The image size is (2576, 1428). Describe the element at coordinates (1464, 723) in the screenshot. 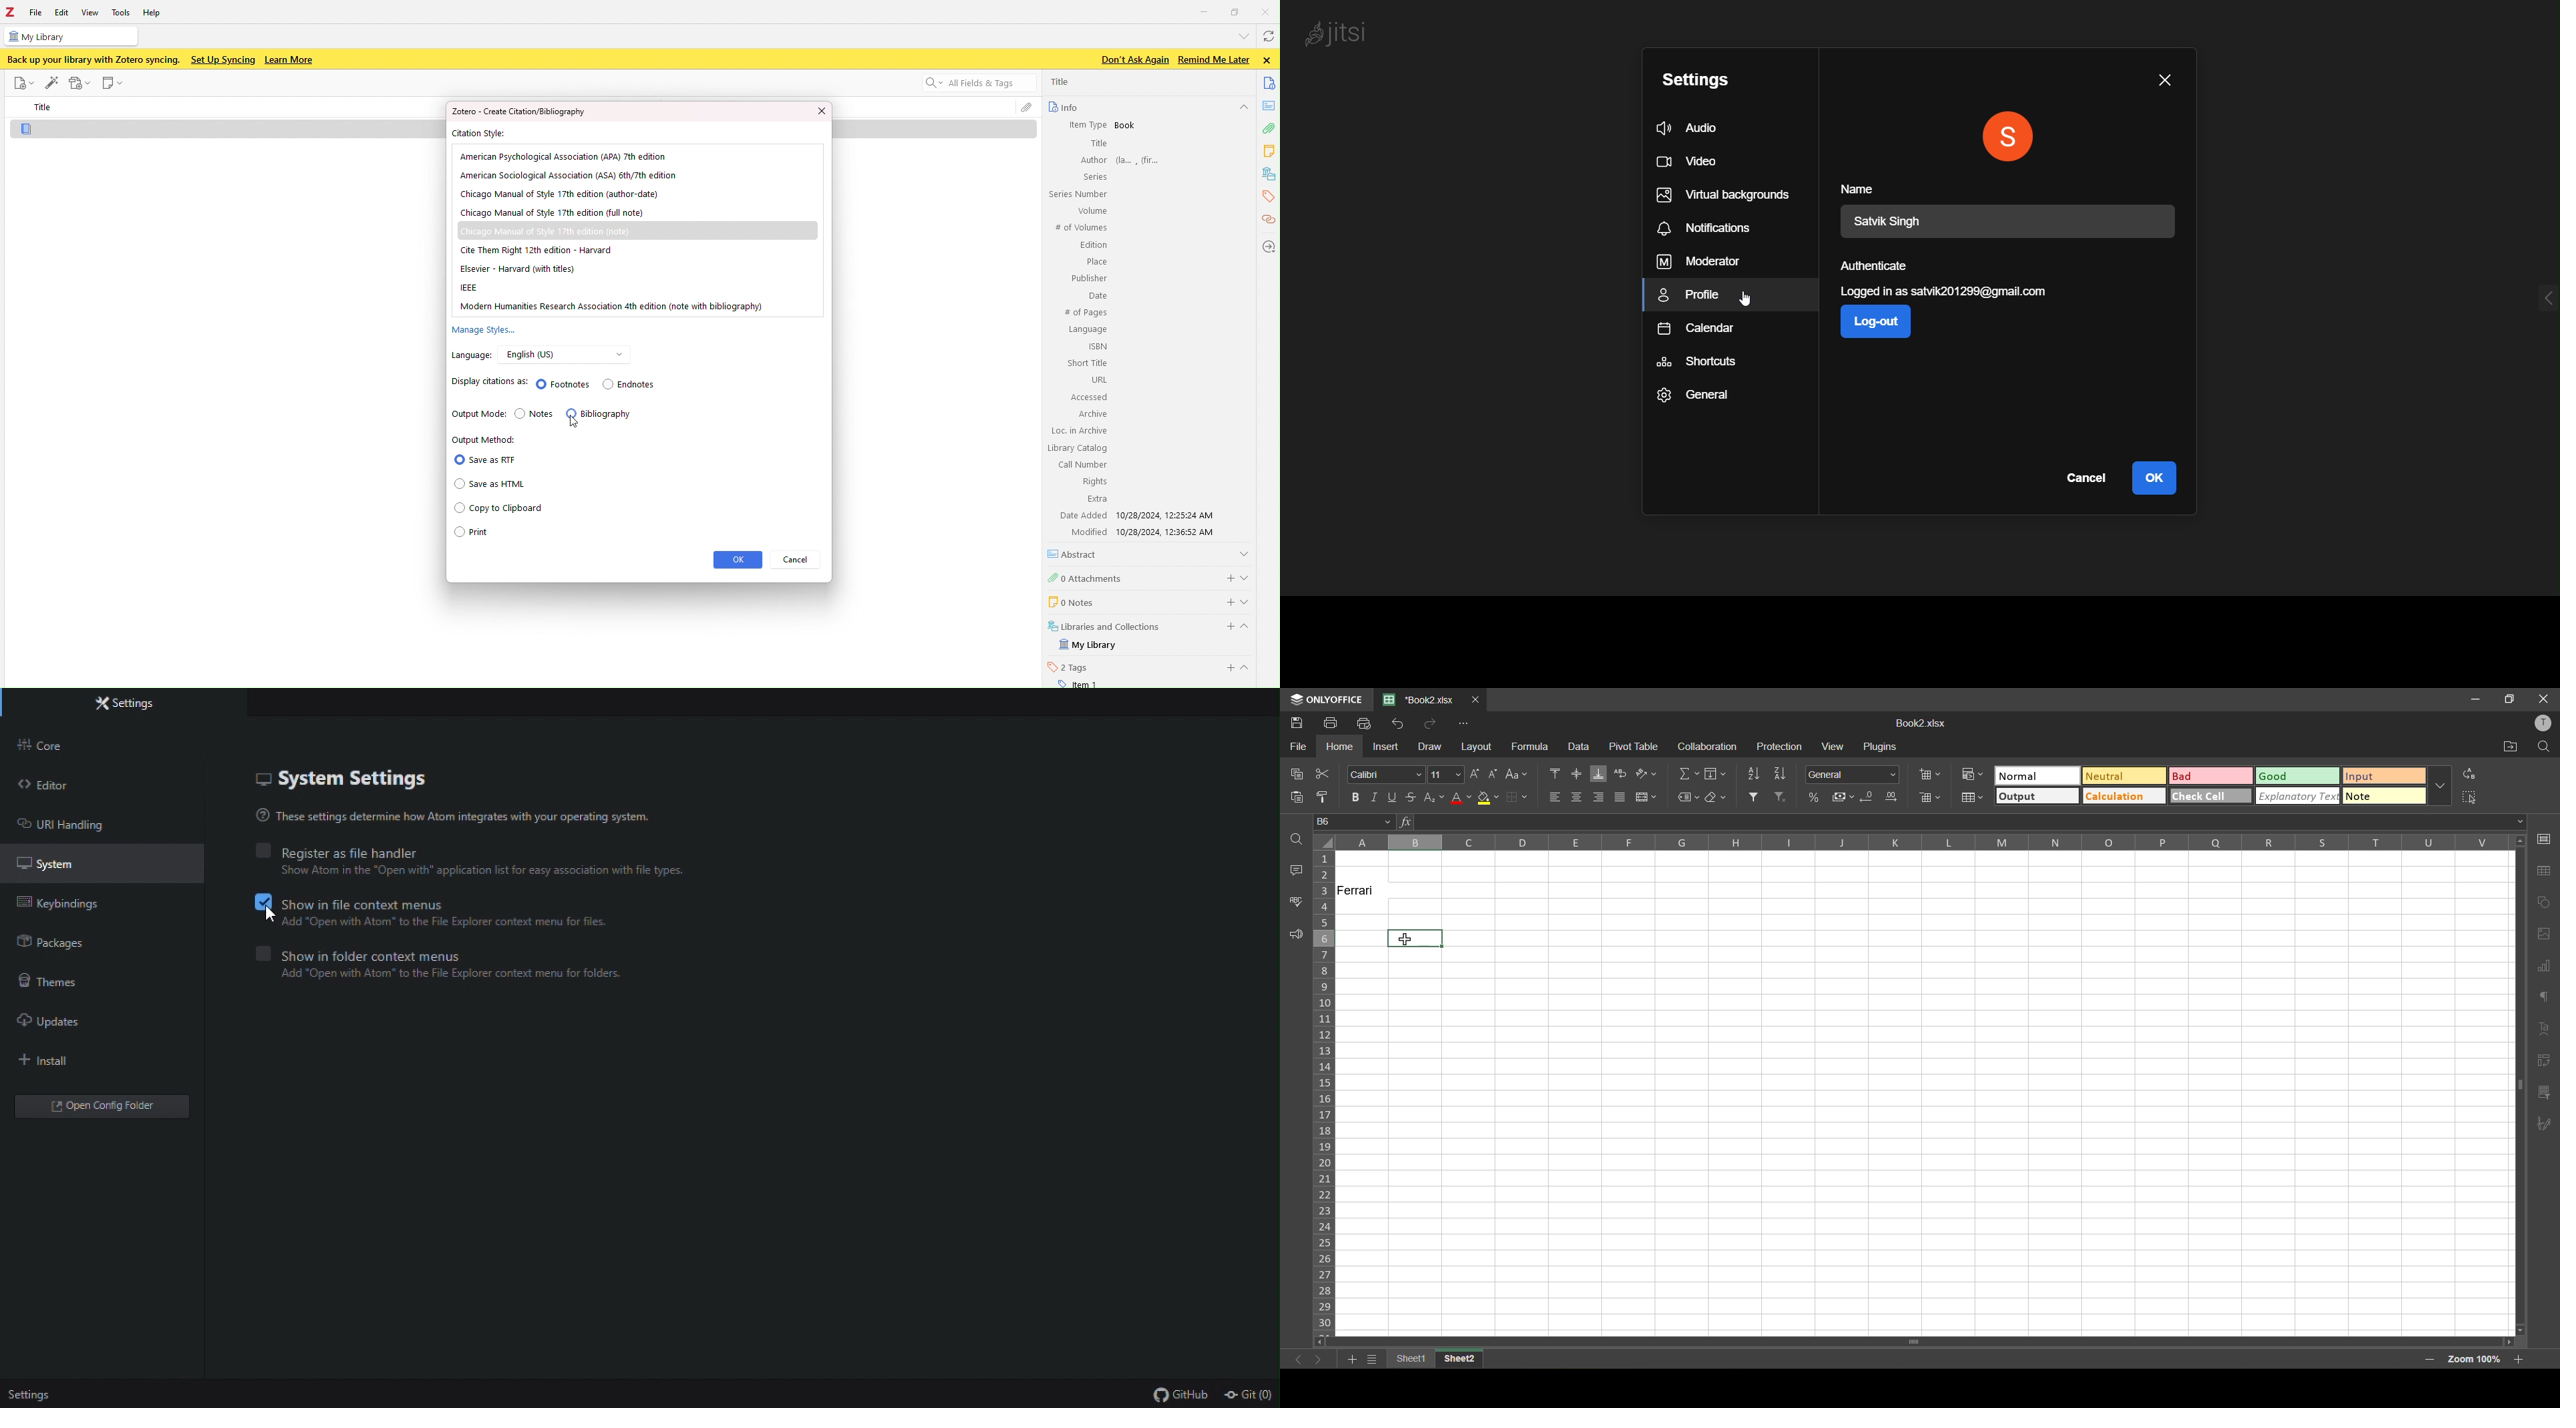

I see `customize quick access toolbar` at that location.